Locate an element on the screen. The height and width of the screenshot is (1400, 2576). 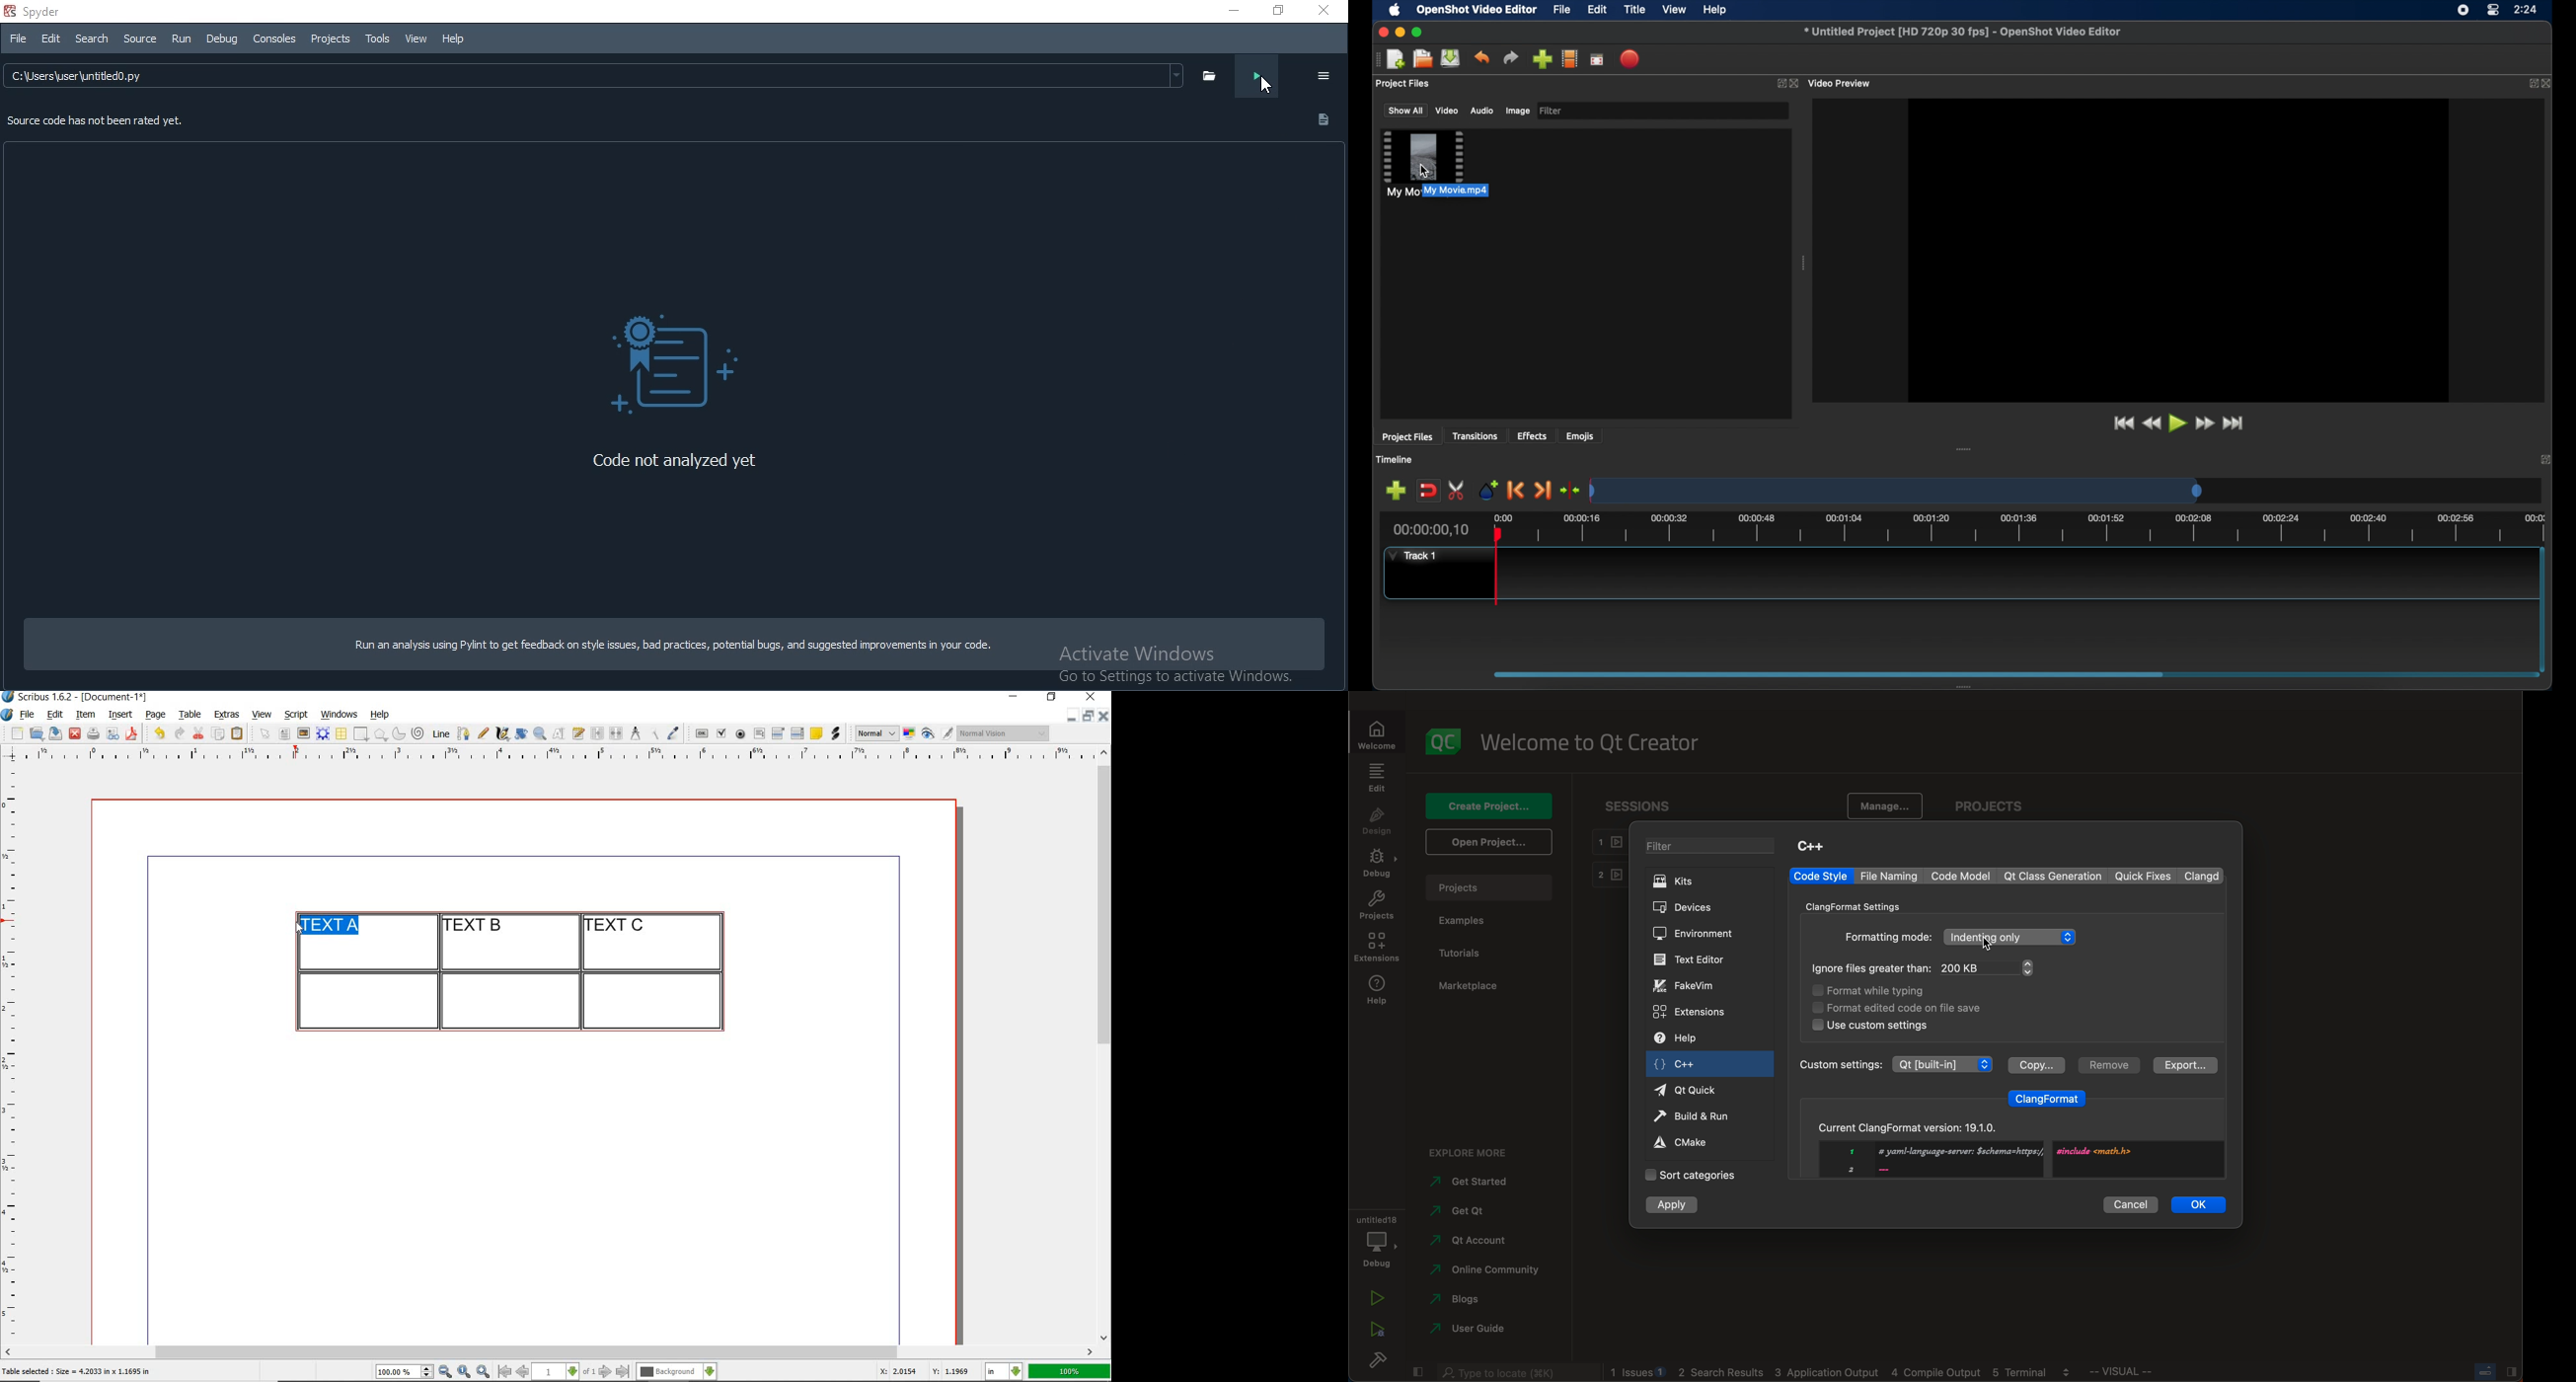
fake vim is located at coordinates (1693, 986).